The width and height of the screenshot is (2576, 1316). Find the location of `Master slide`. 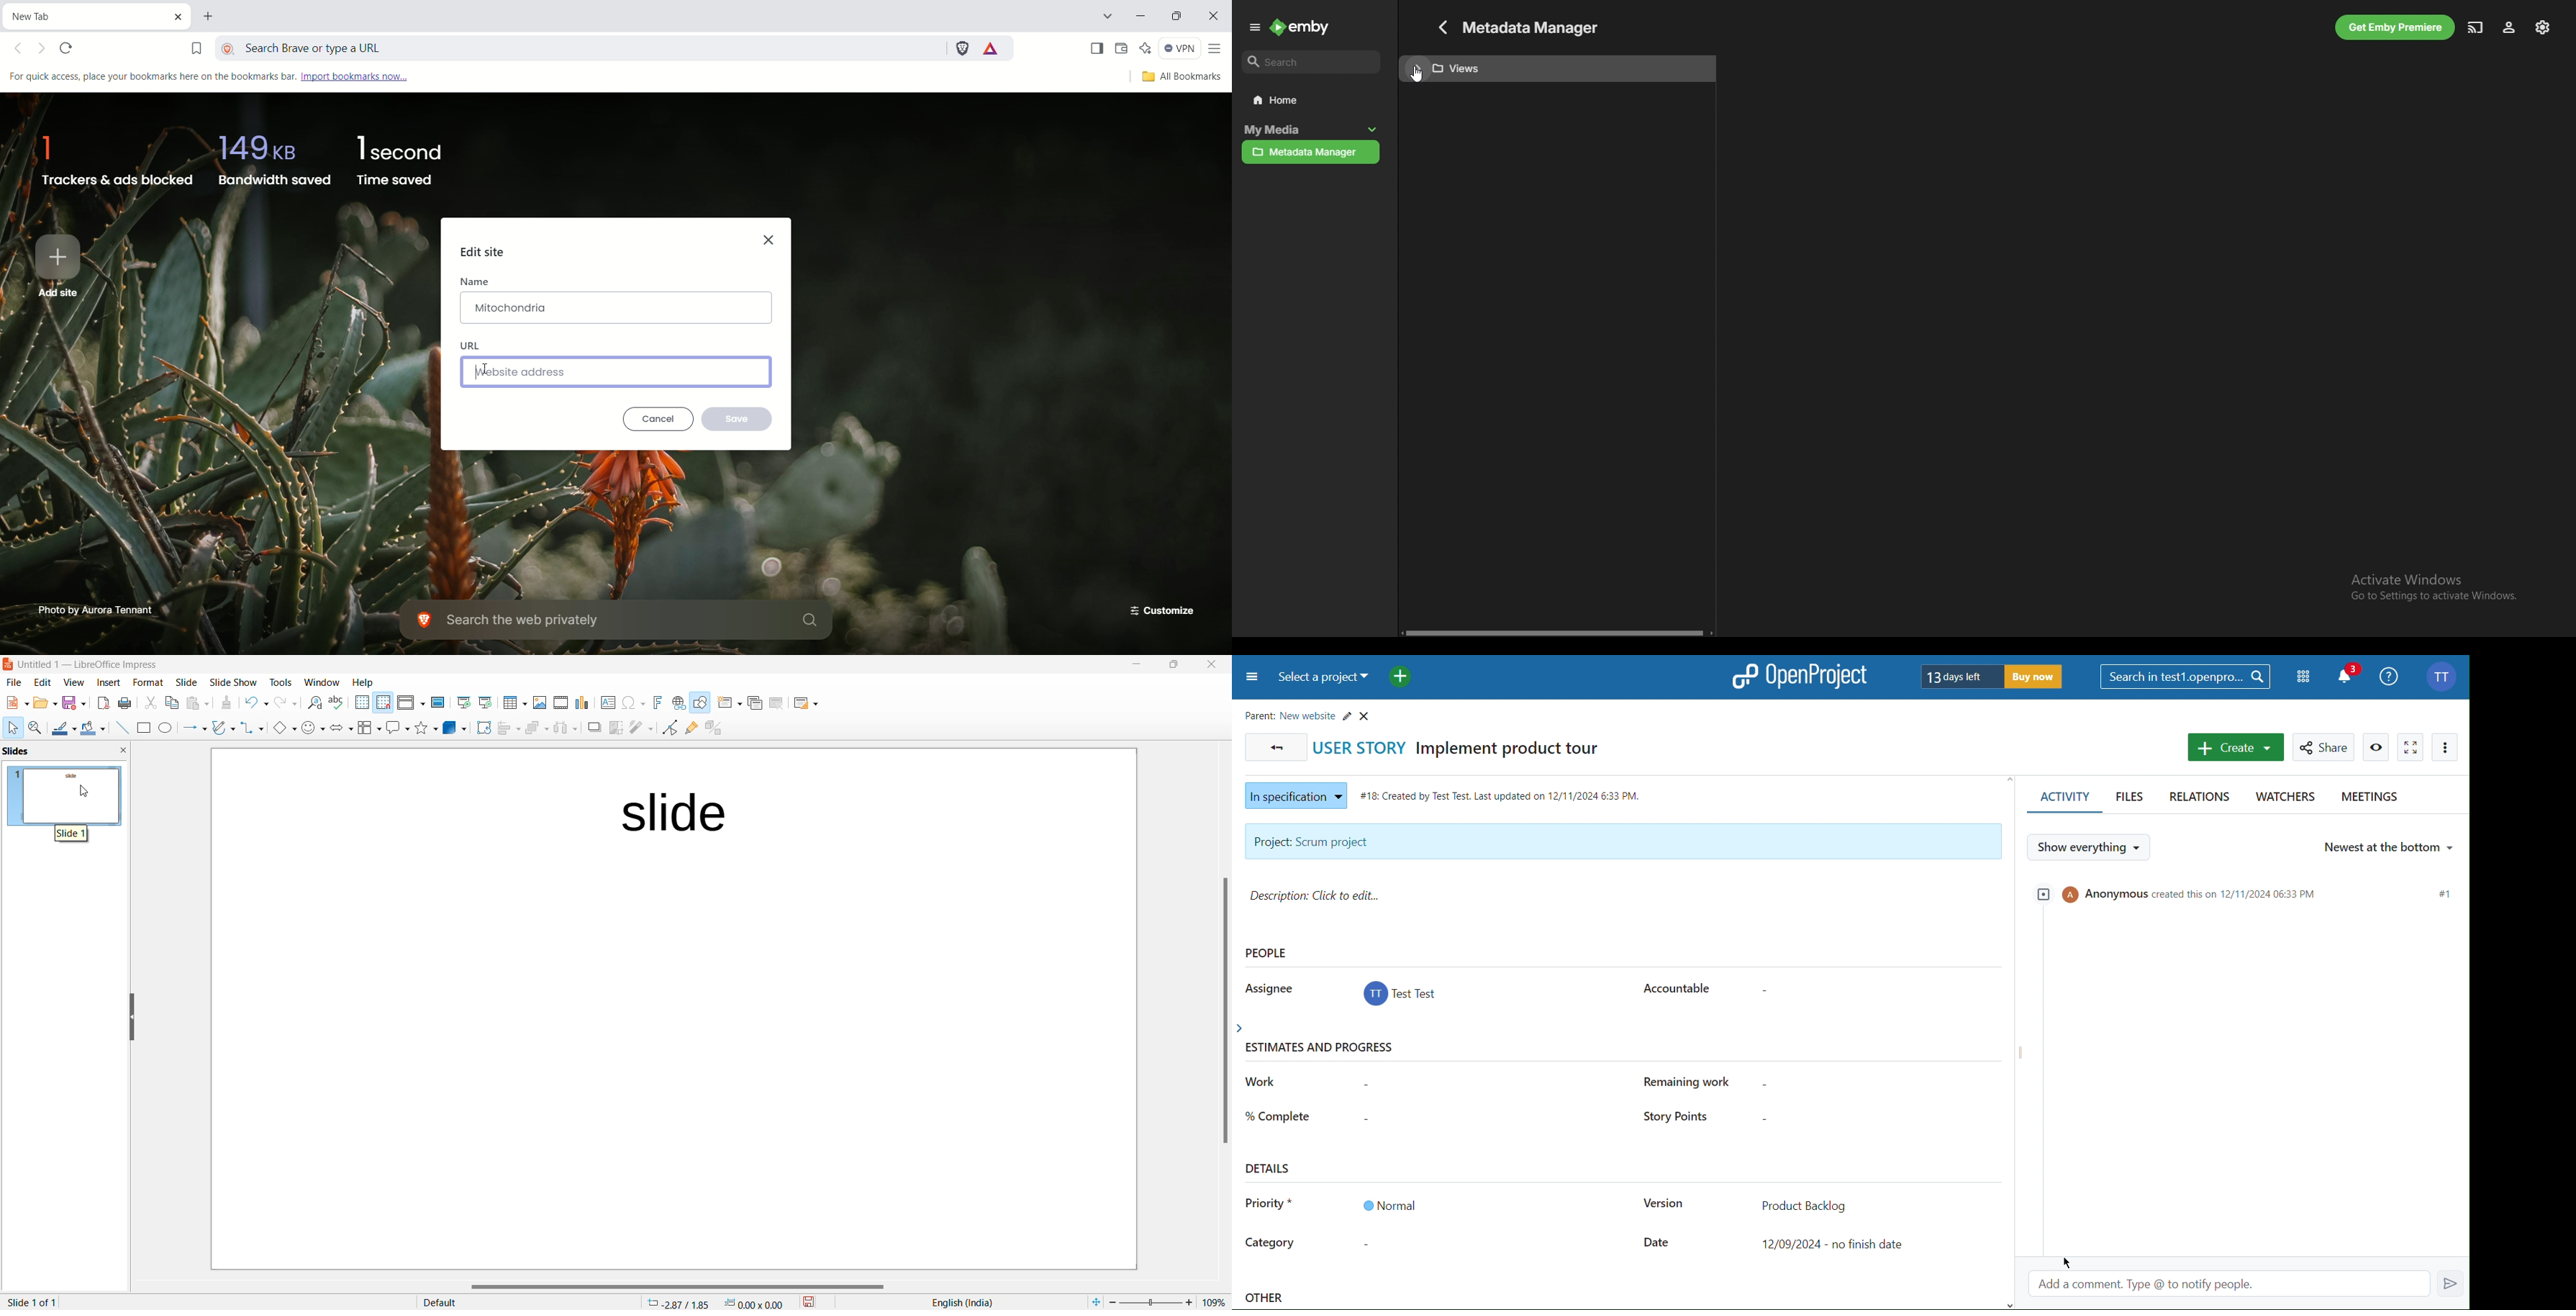

Master slide is located at coordinates (438, 703).